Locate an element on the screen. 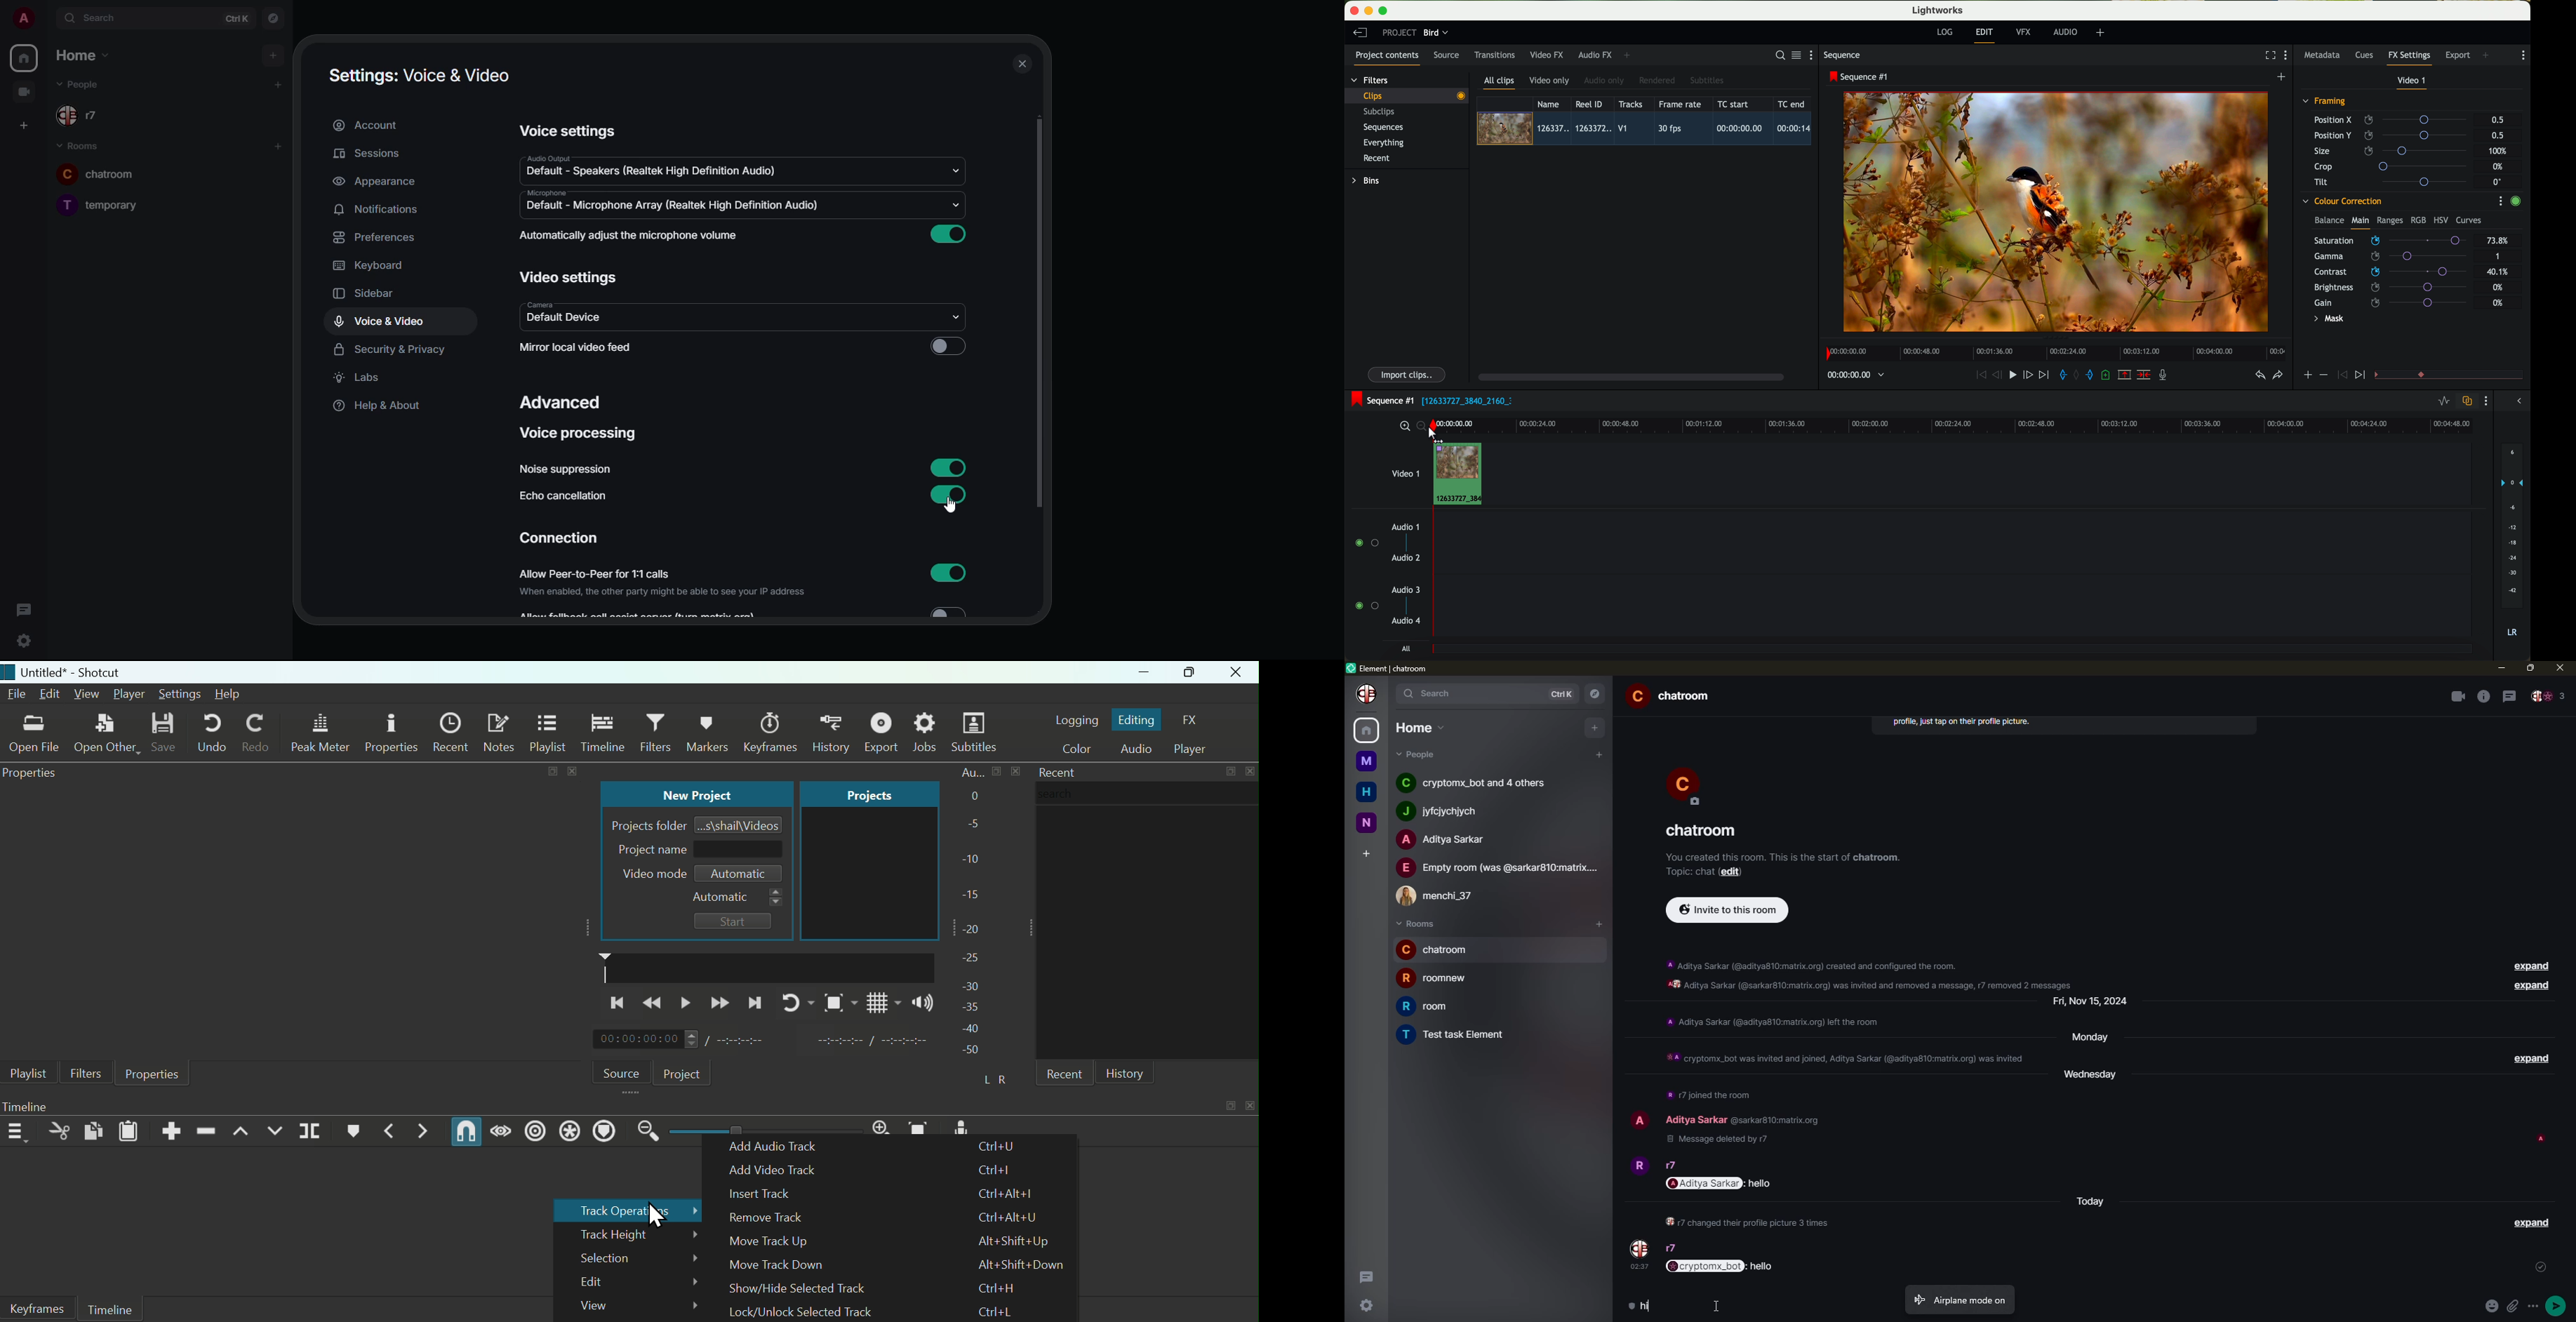 Image resolution: width=2576 pixels, height=1344 pixels. info is located at coordinates (1961, 720).